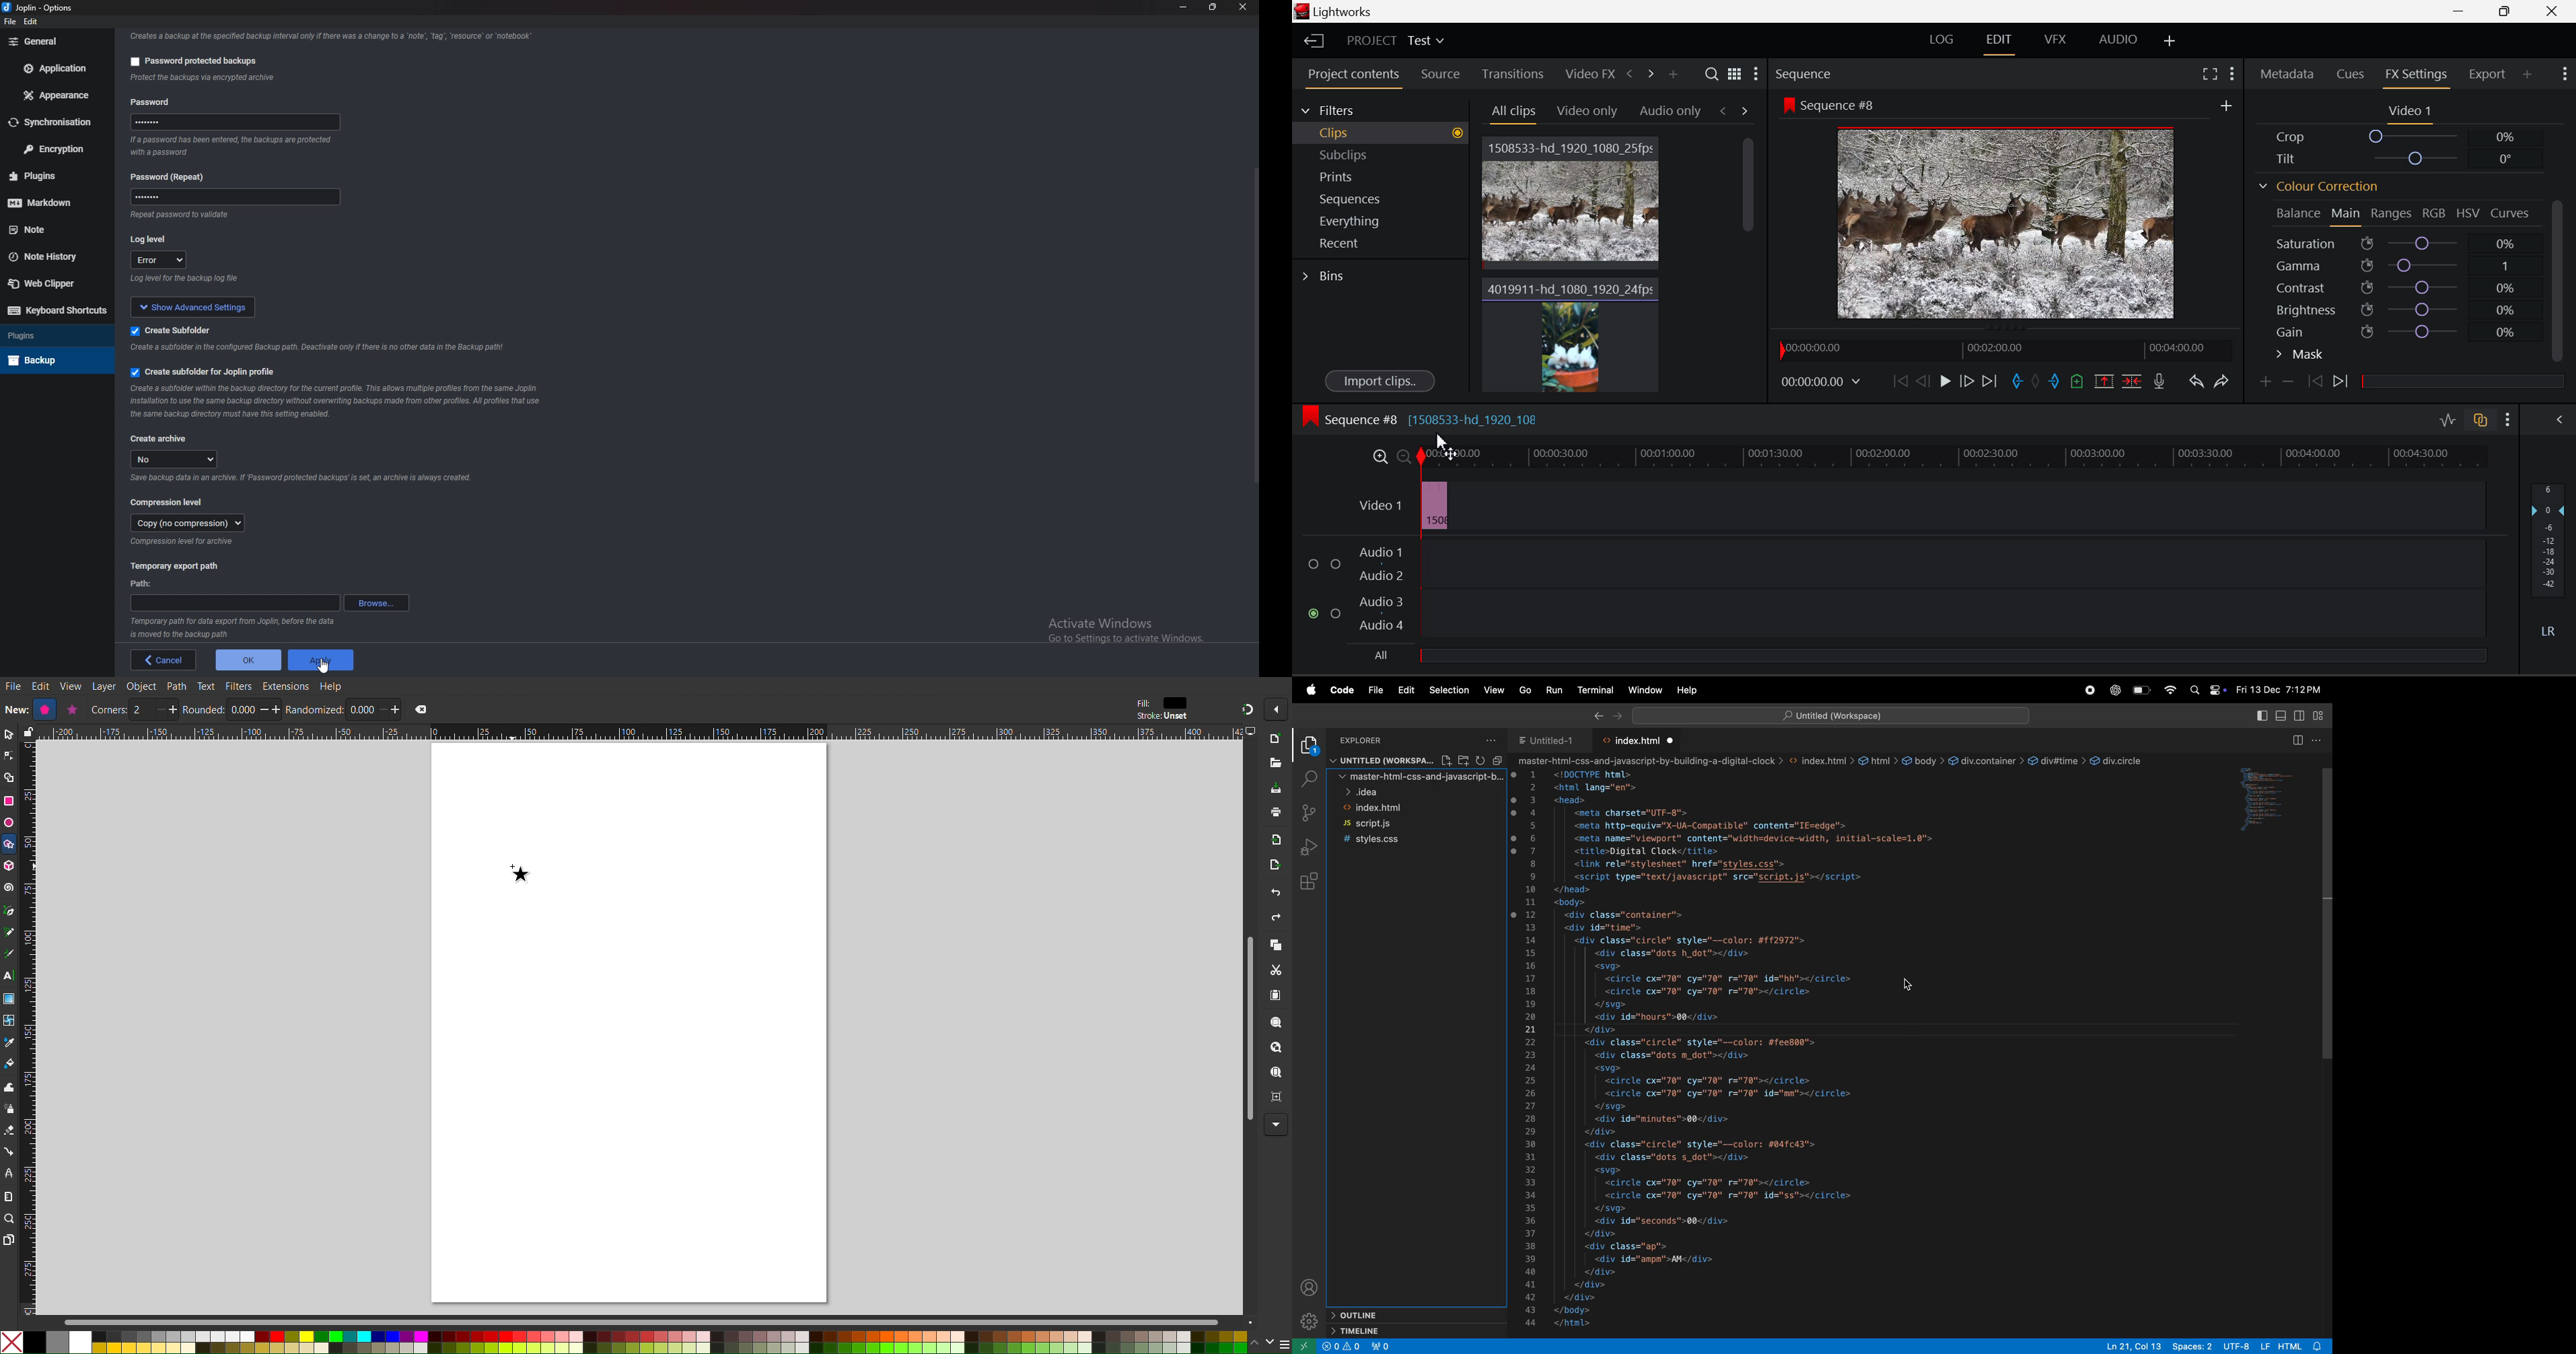 The image size is (2576, 1372). Describe the element at coordinates (9, 756) in the screenshot. I see `Node Tool` at that location.